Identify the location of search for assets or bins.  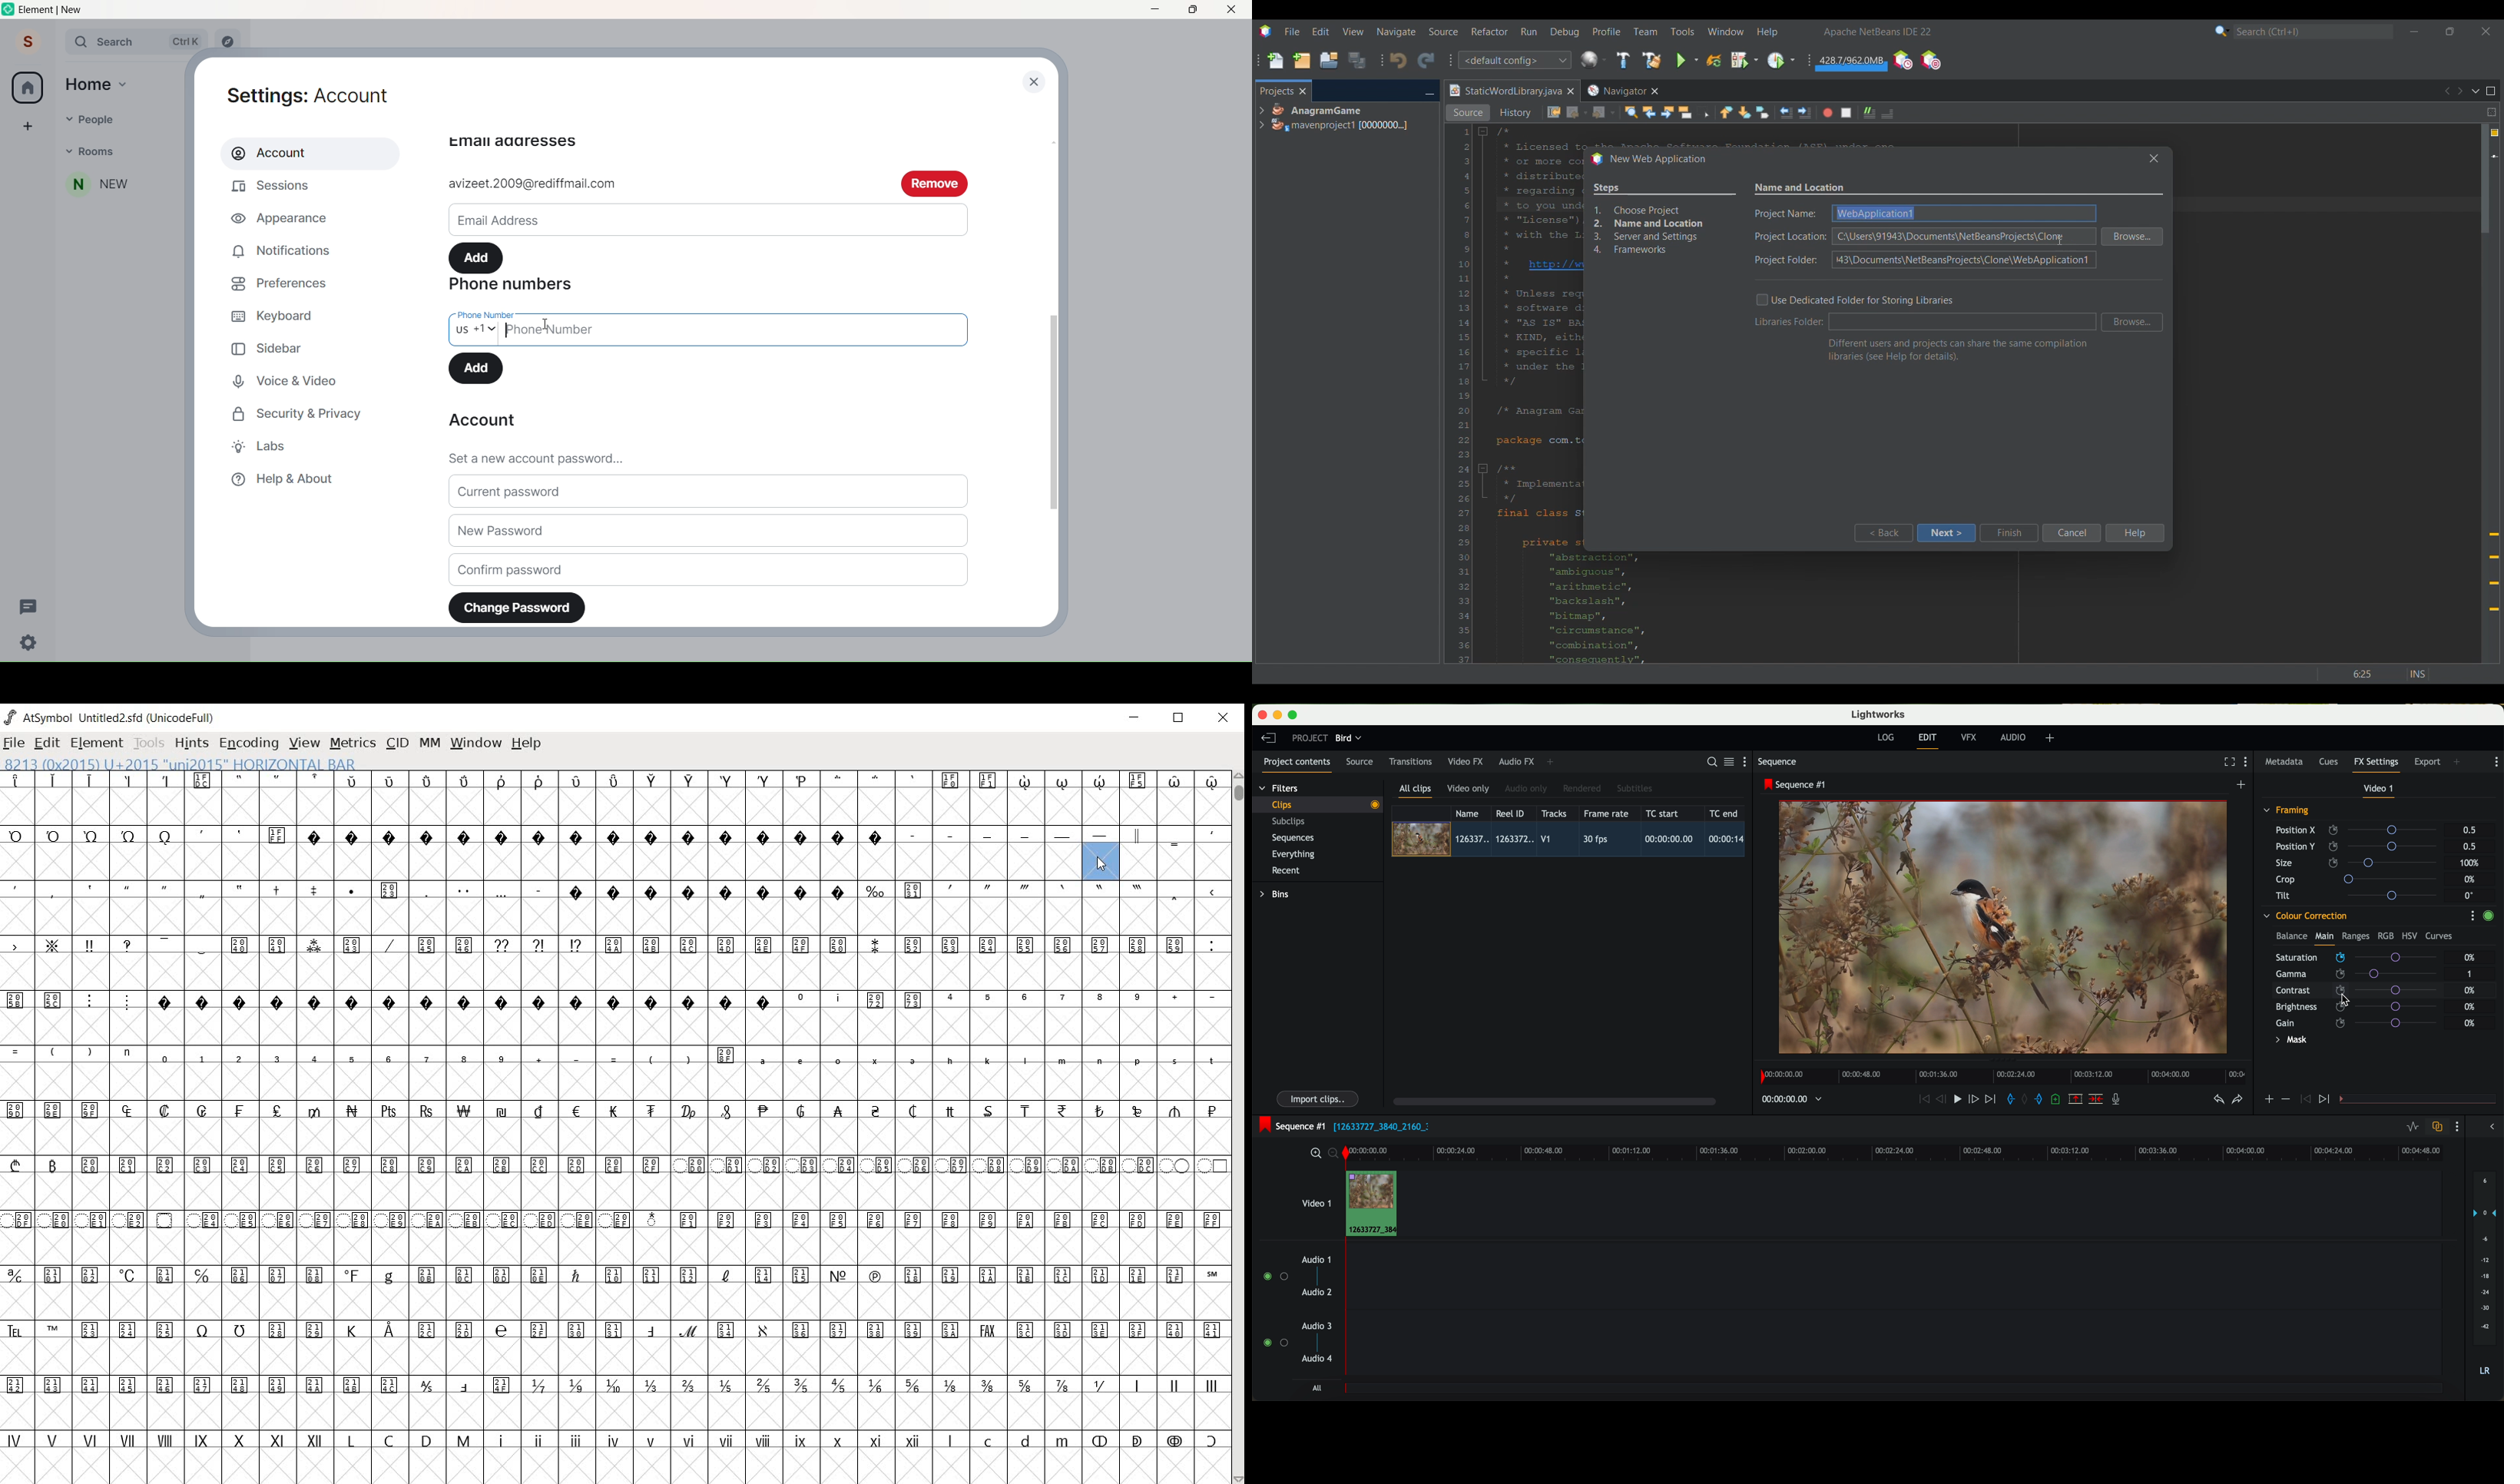
(1708, 762).